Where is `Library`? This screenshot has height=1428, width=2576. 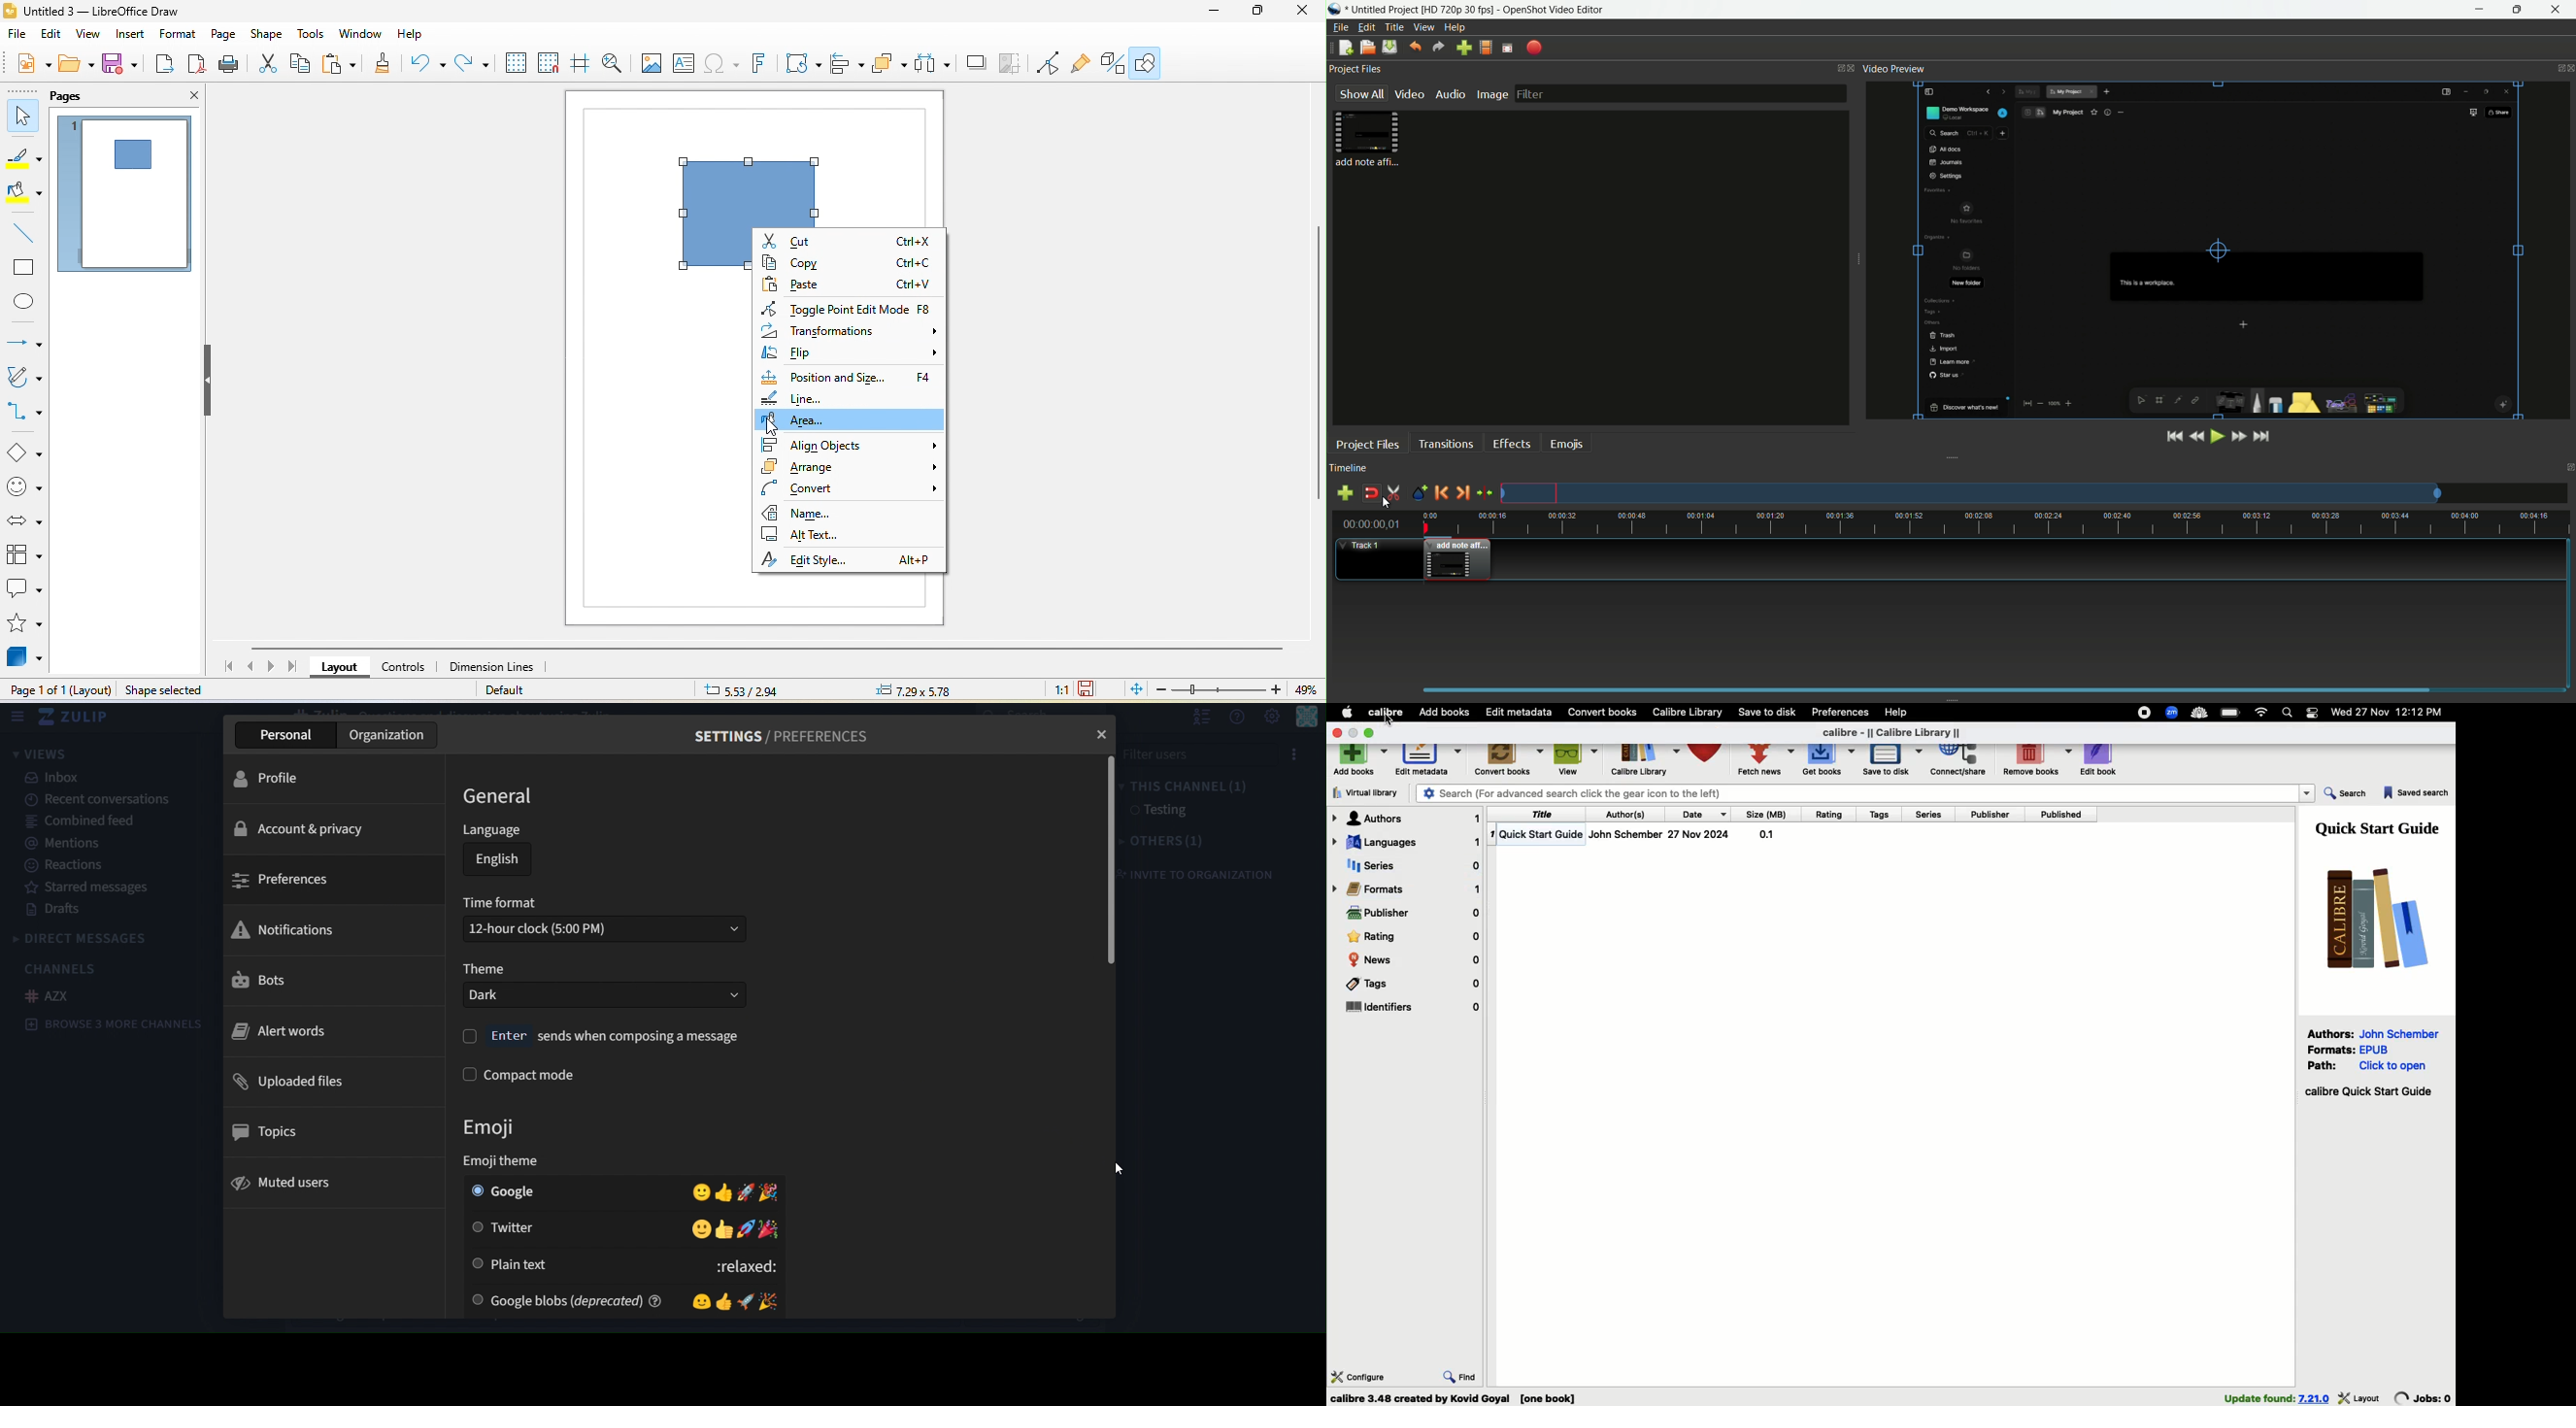 Library is located at coordinates (1645, 763).